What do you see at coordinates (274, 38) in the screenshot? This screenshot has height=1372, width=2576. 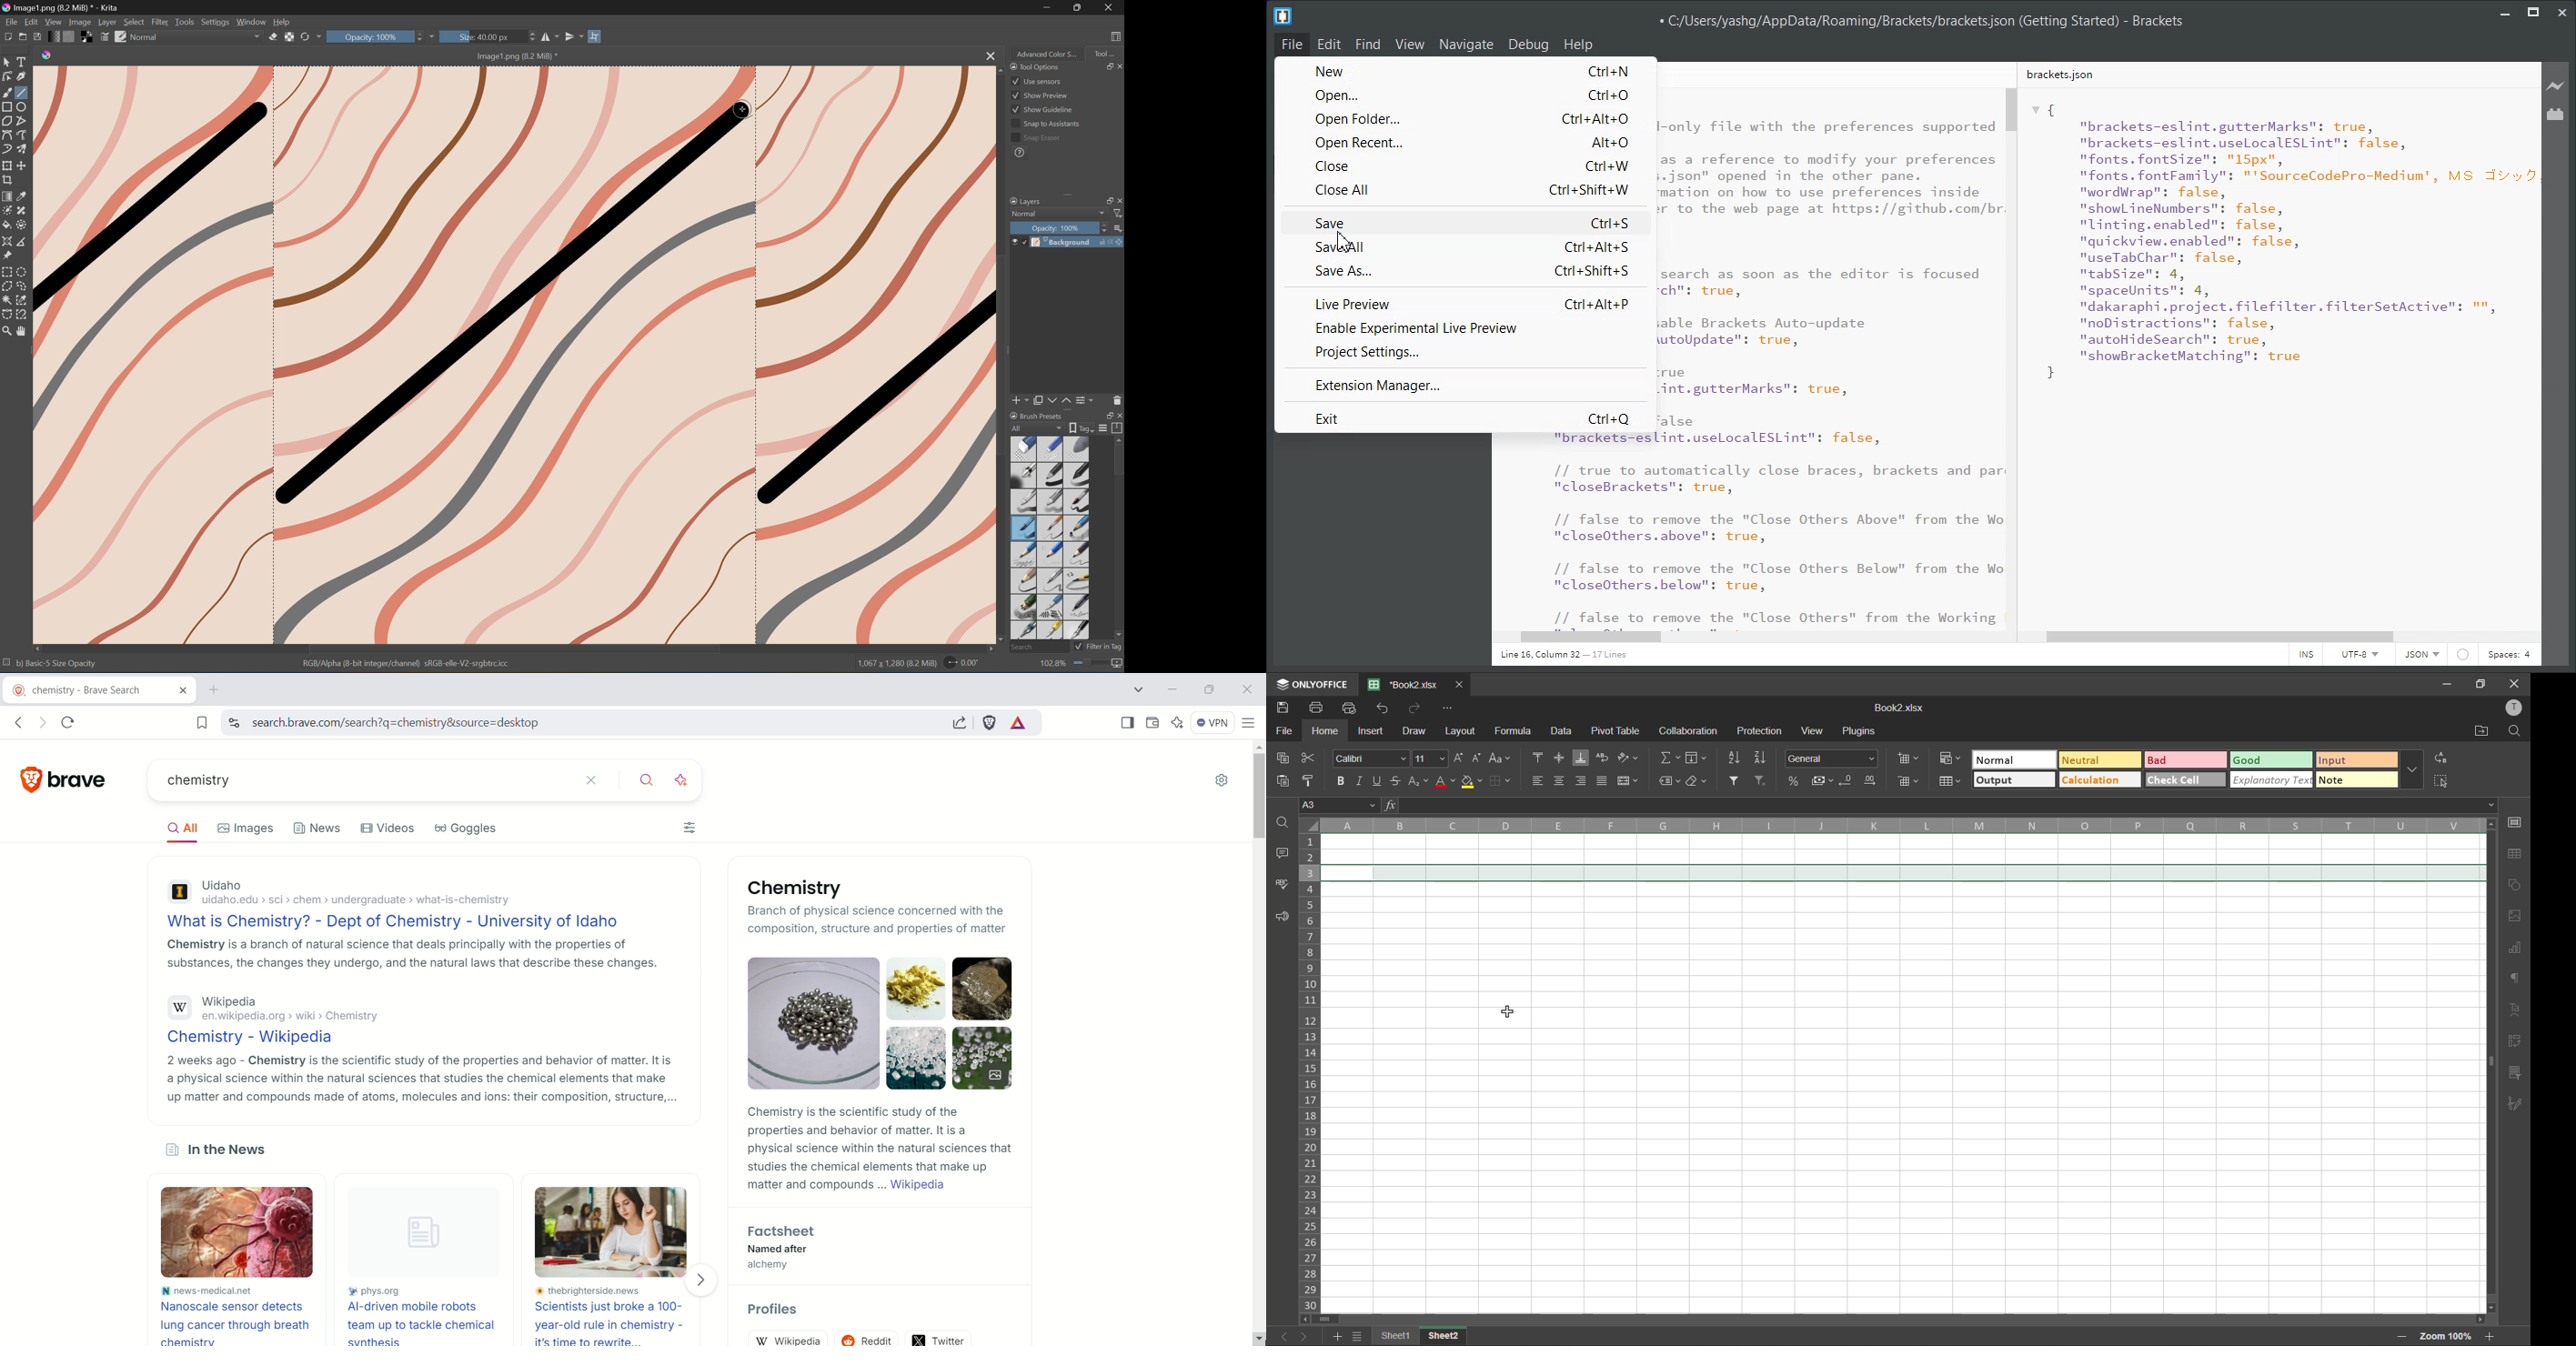 I see `Set eraser mode` at bounding box center [274, 38].